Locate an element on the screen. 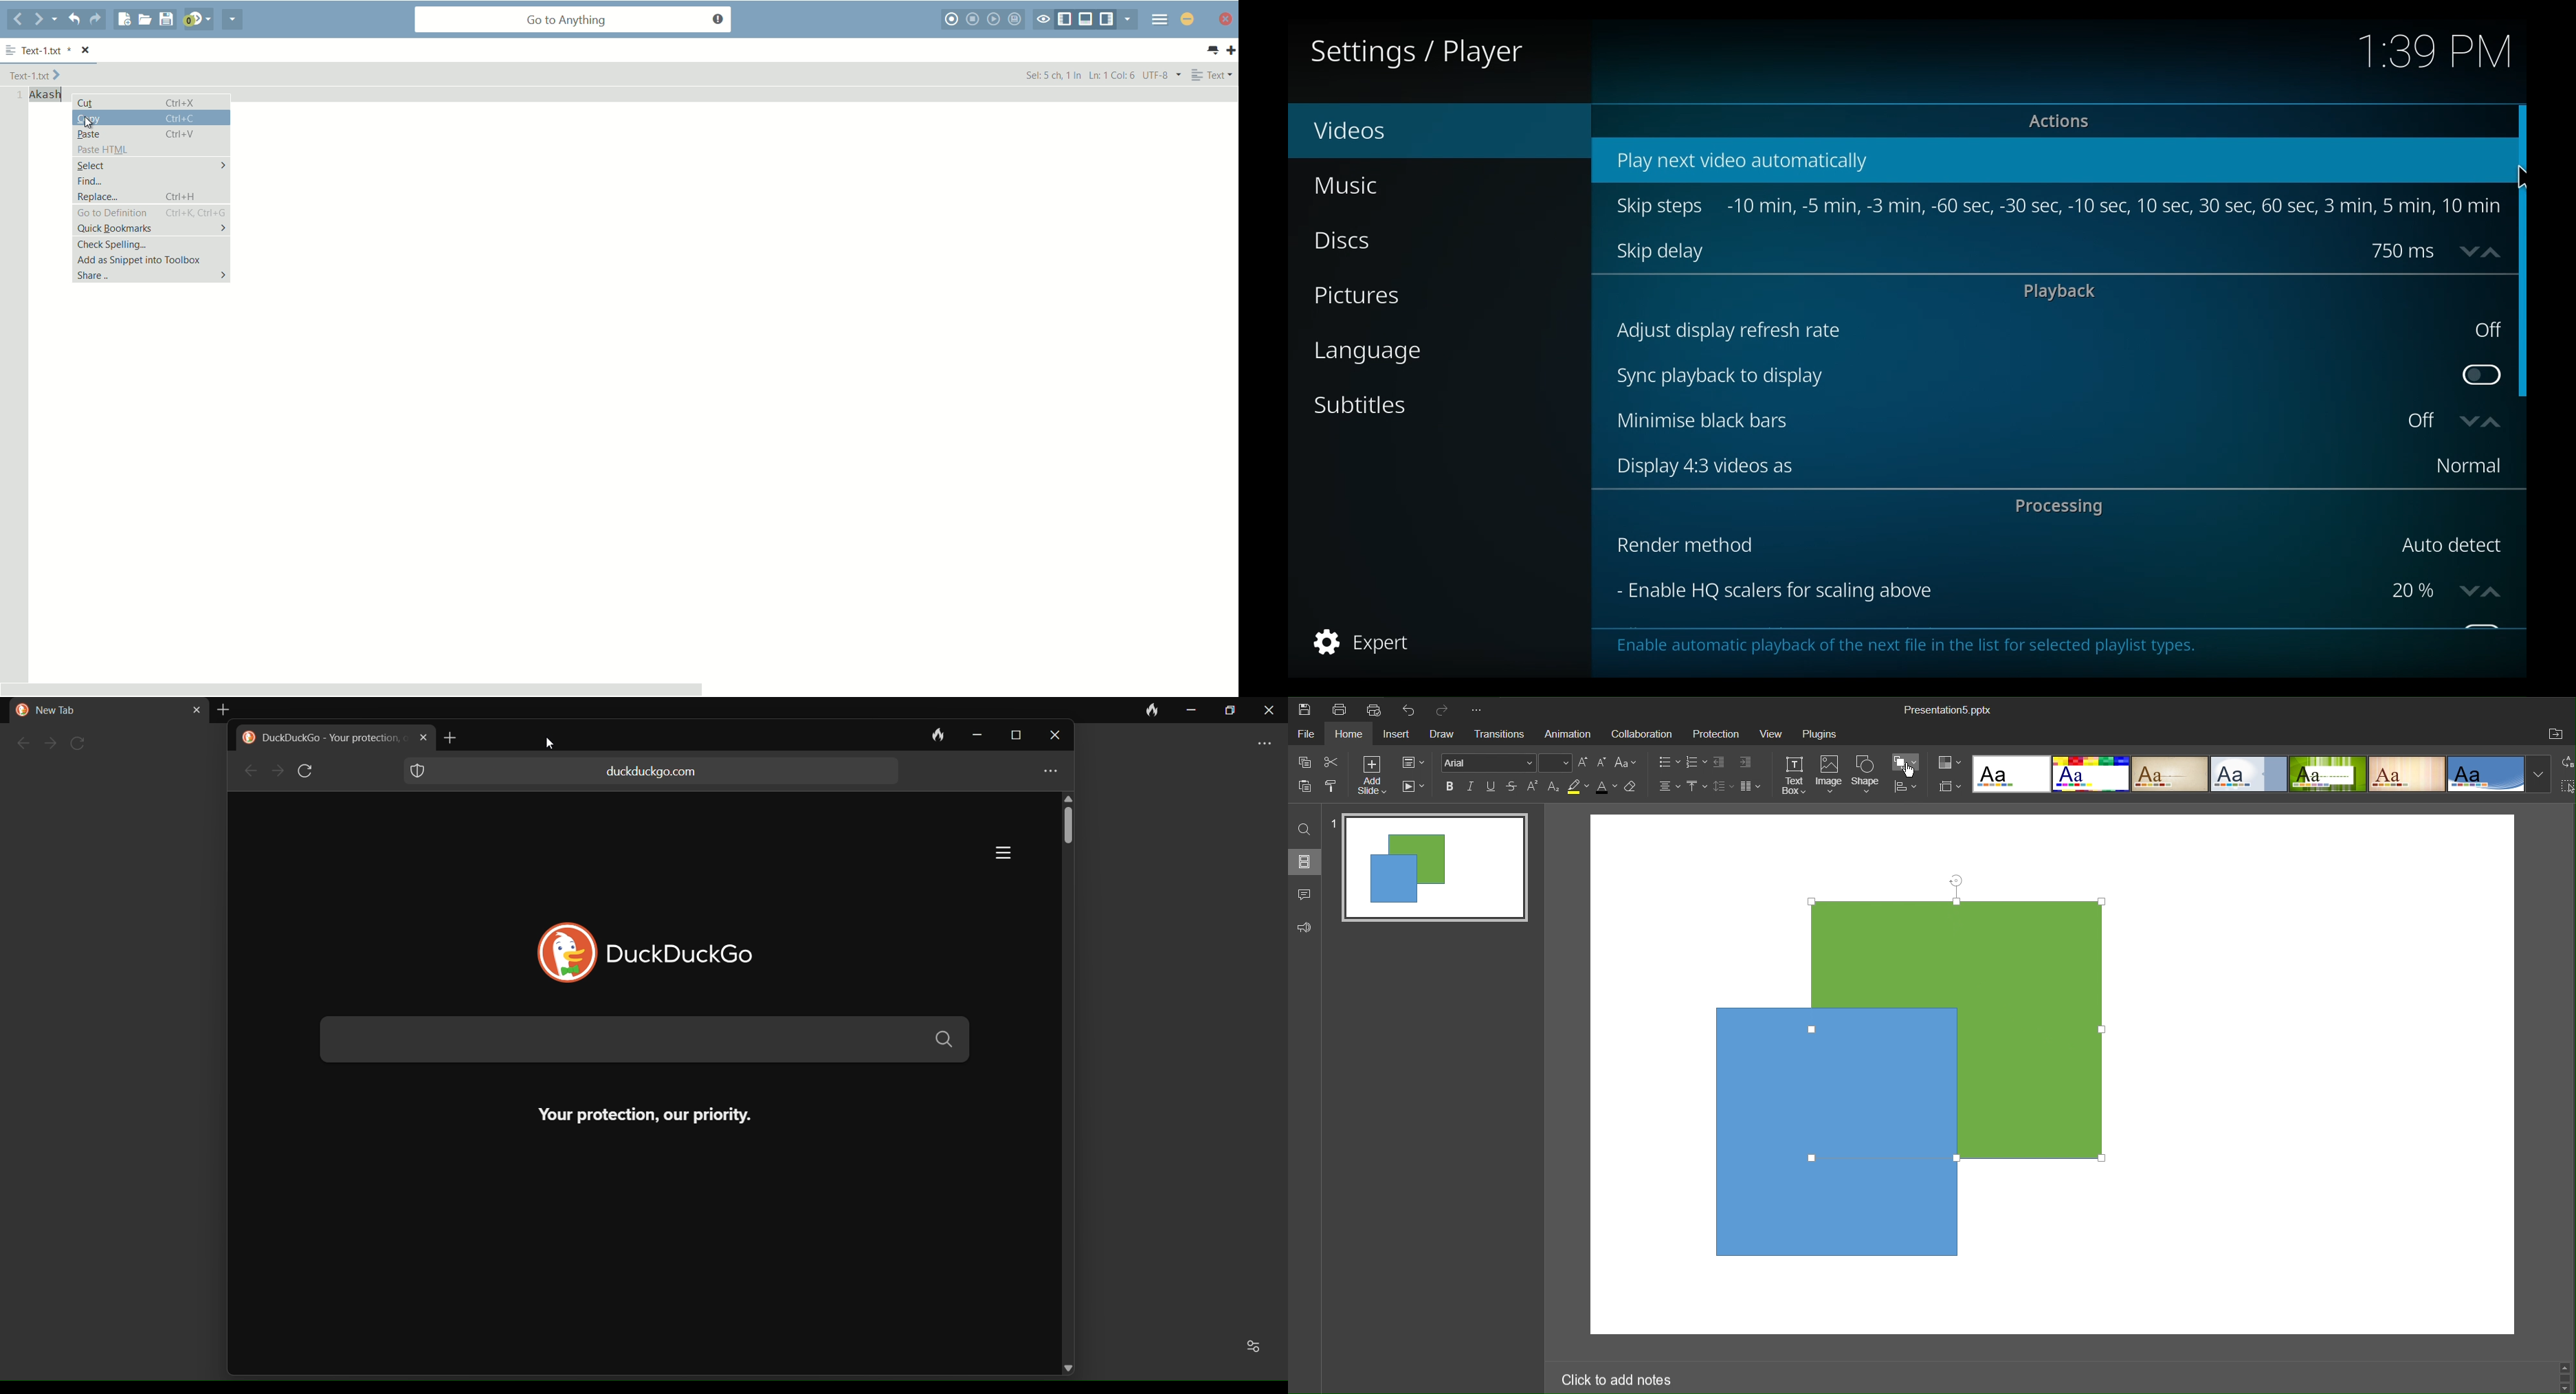 The image size is (2576, 1400). close is located at coordinates (1051, 741).